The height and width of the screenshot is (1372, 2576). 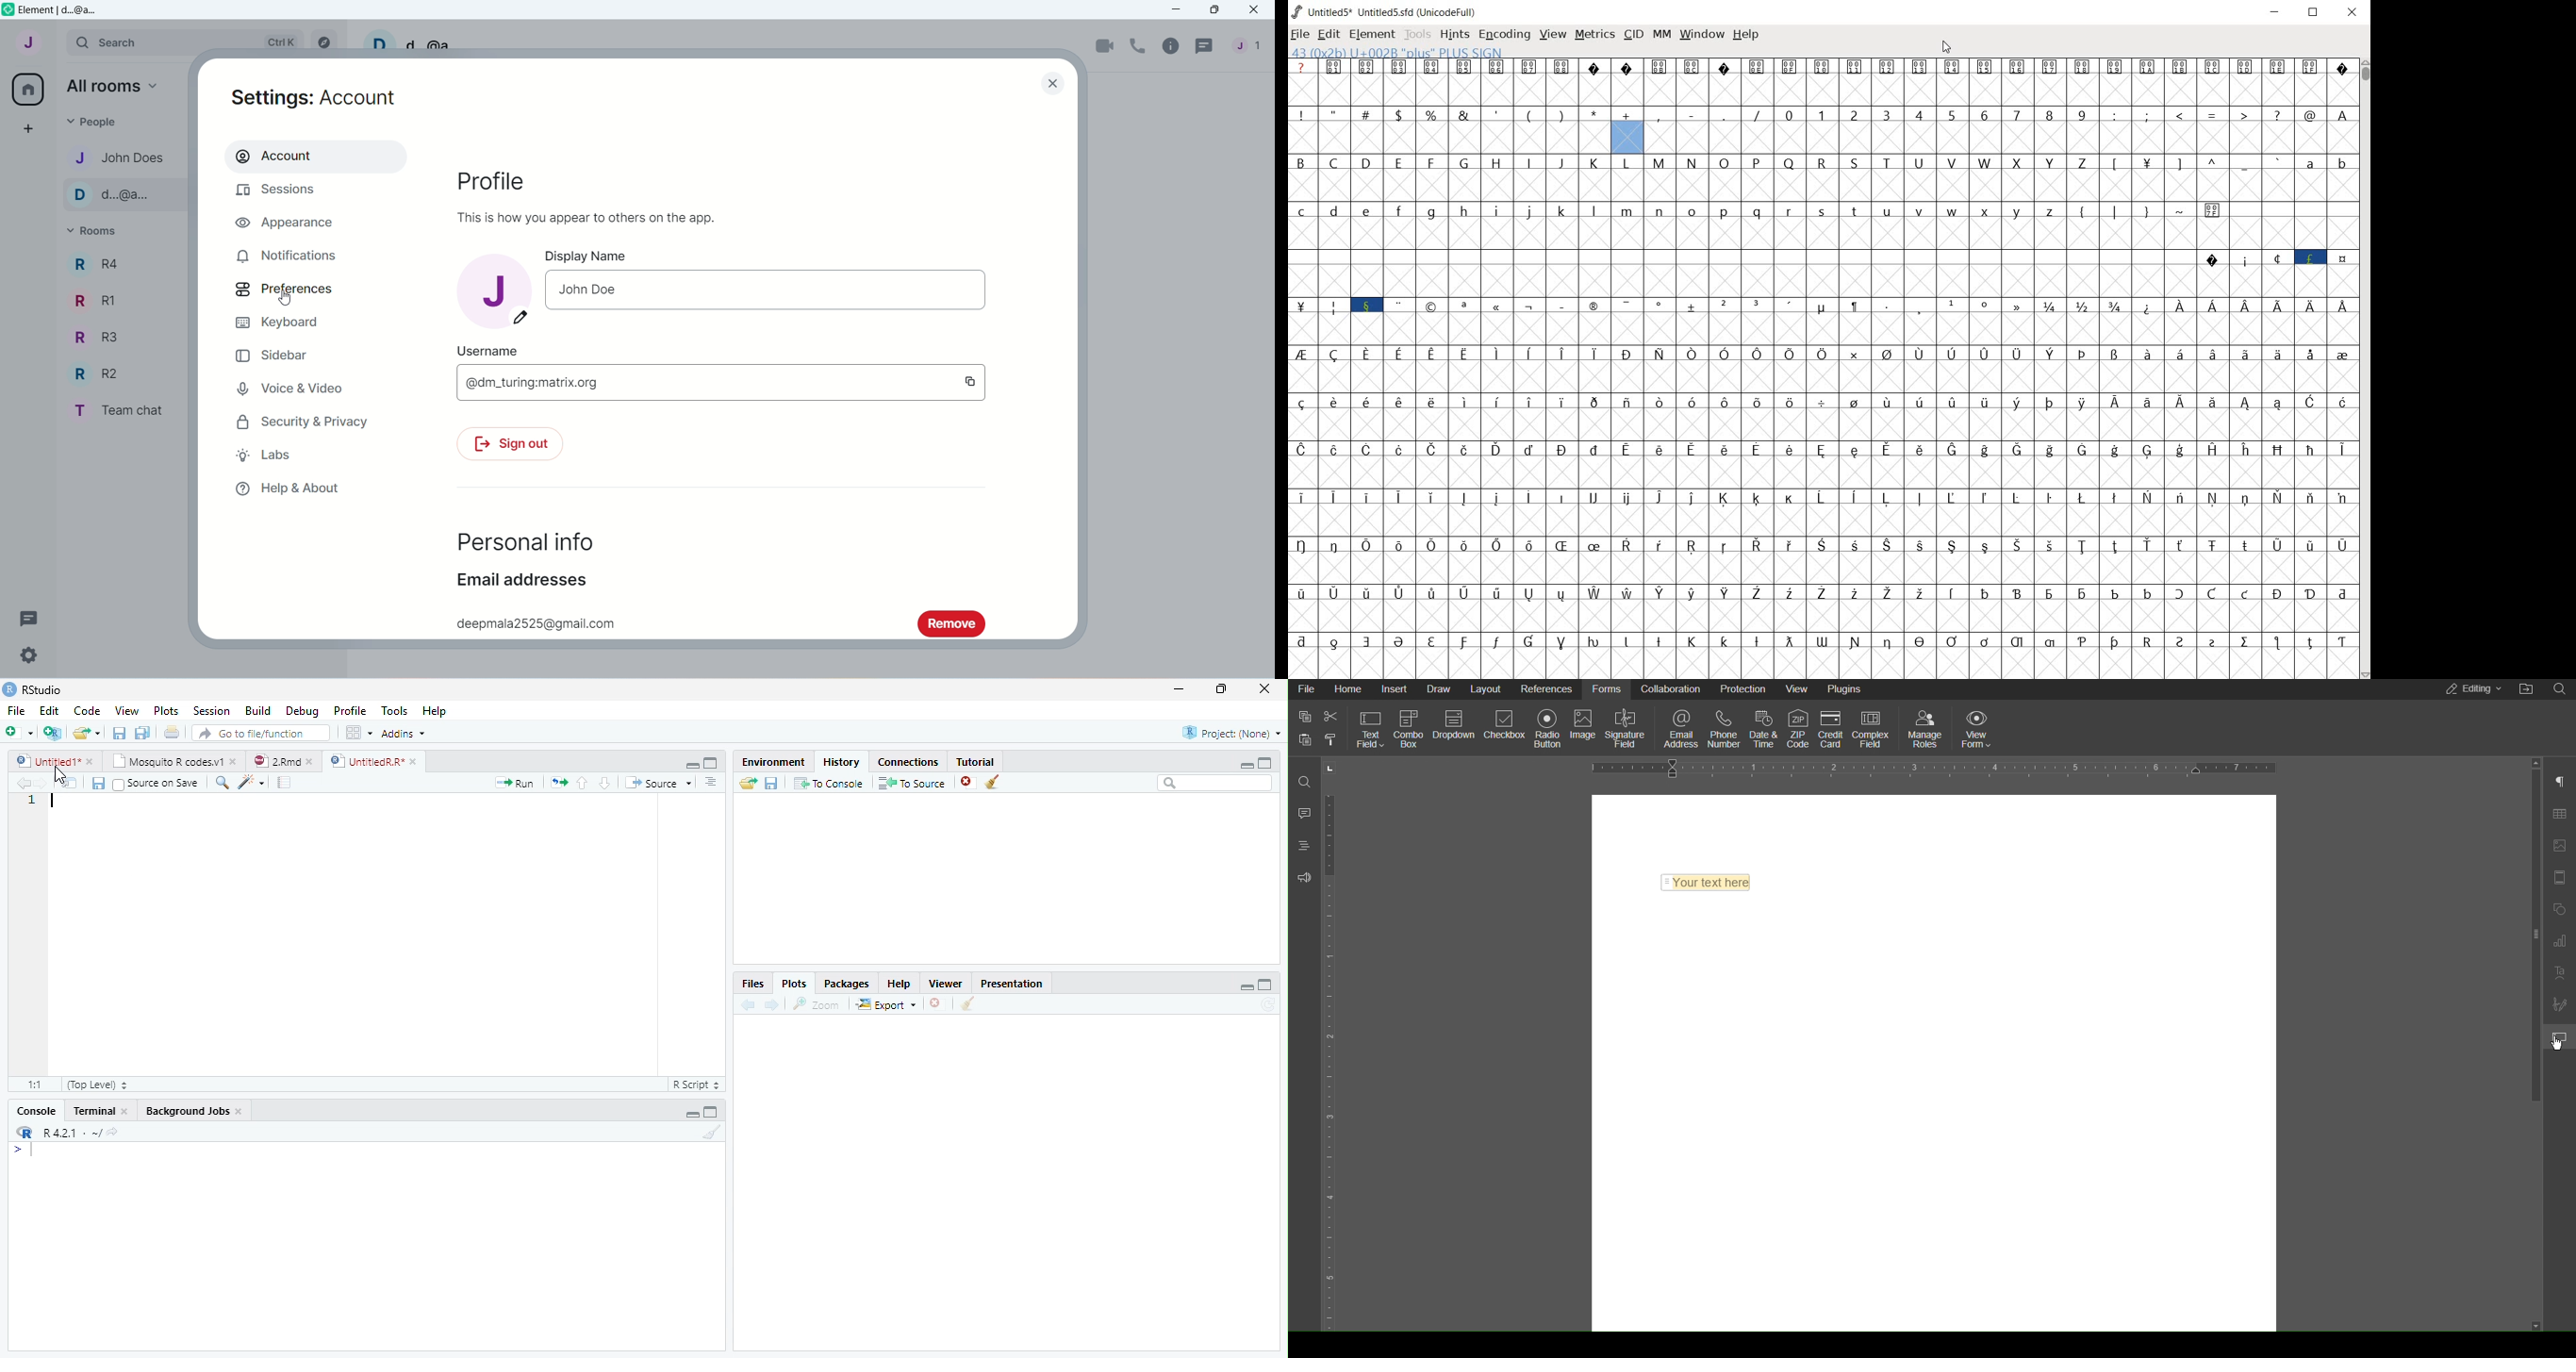 I want to click on Create a project, so click(x=54, y=732).